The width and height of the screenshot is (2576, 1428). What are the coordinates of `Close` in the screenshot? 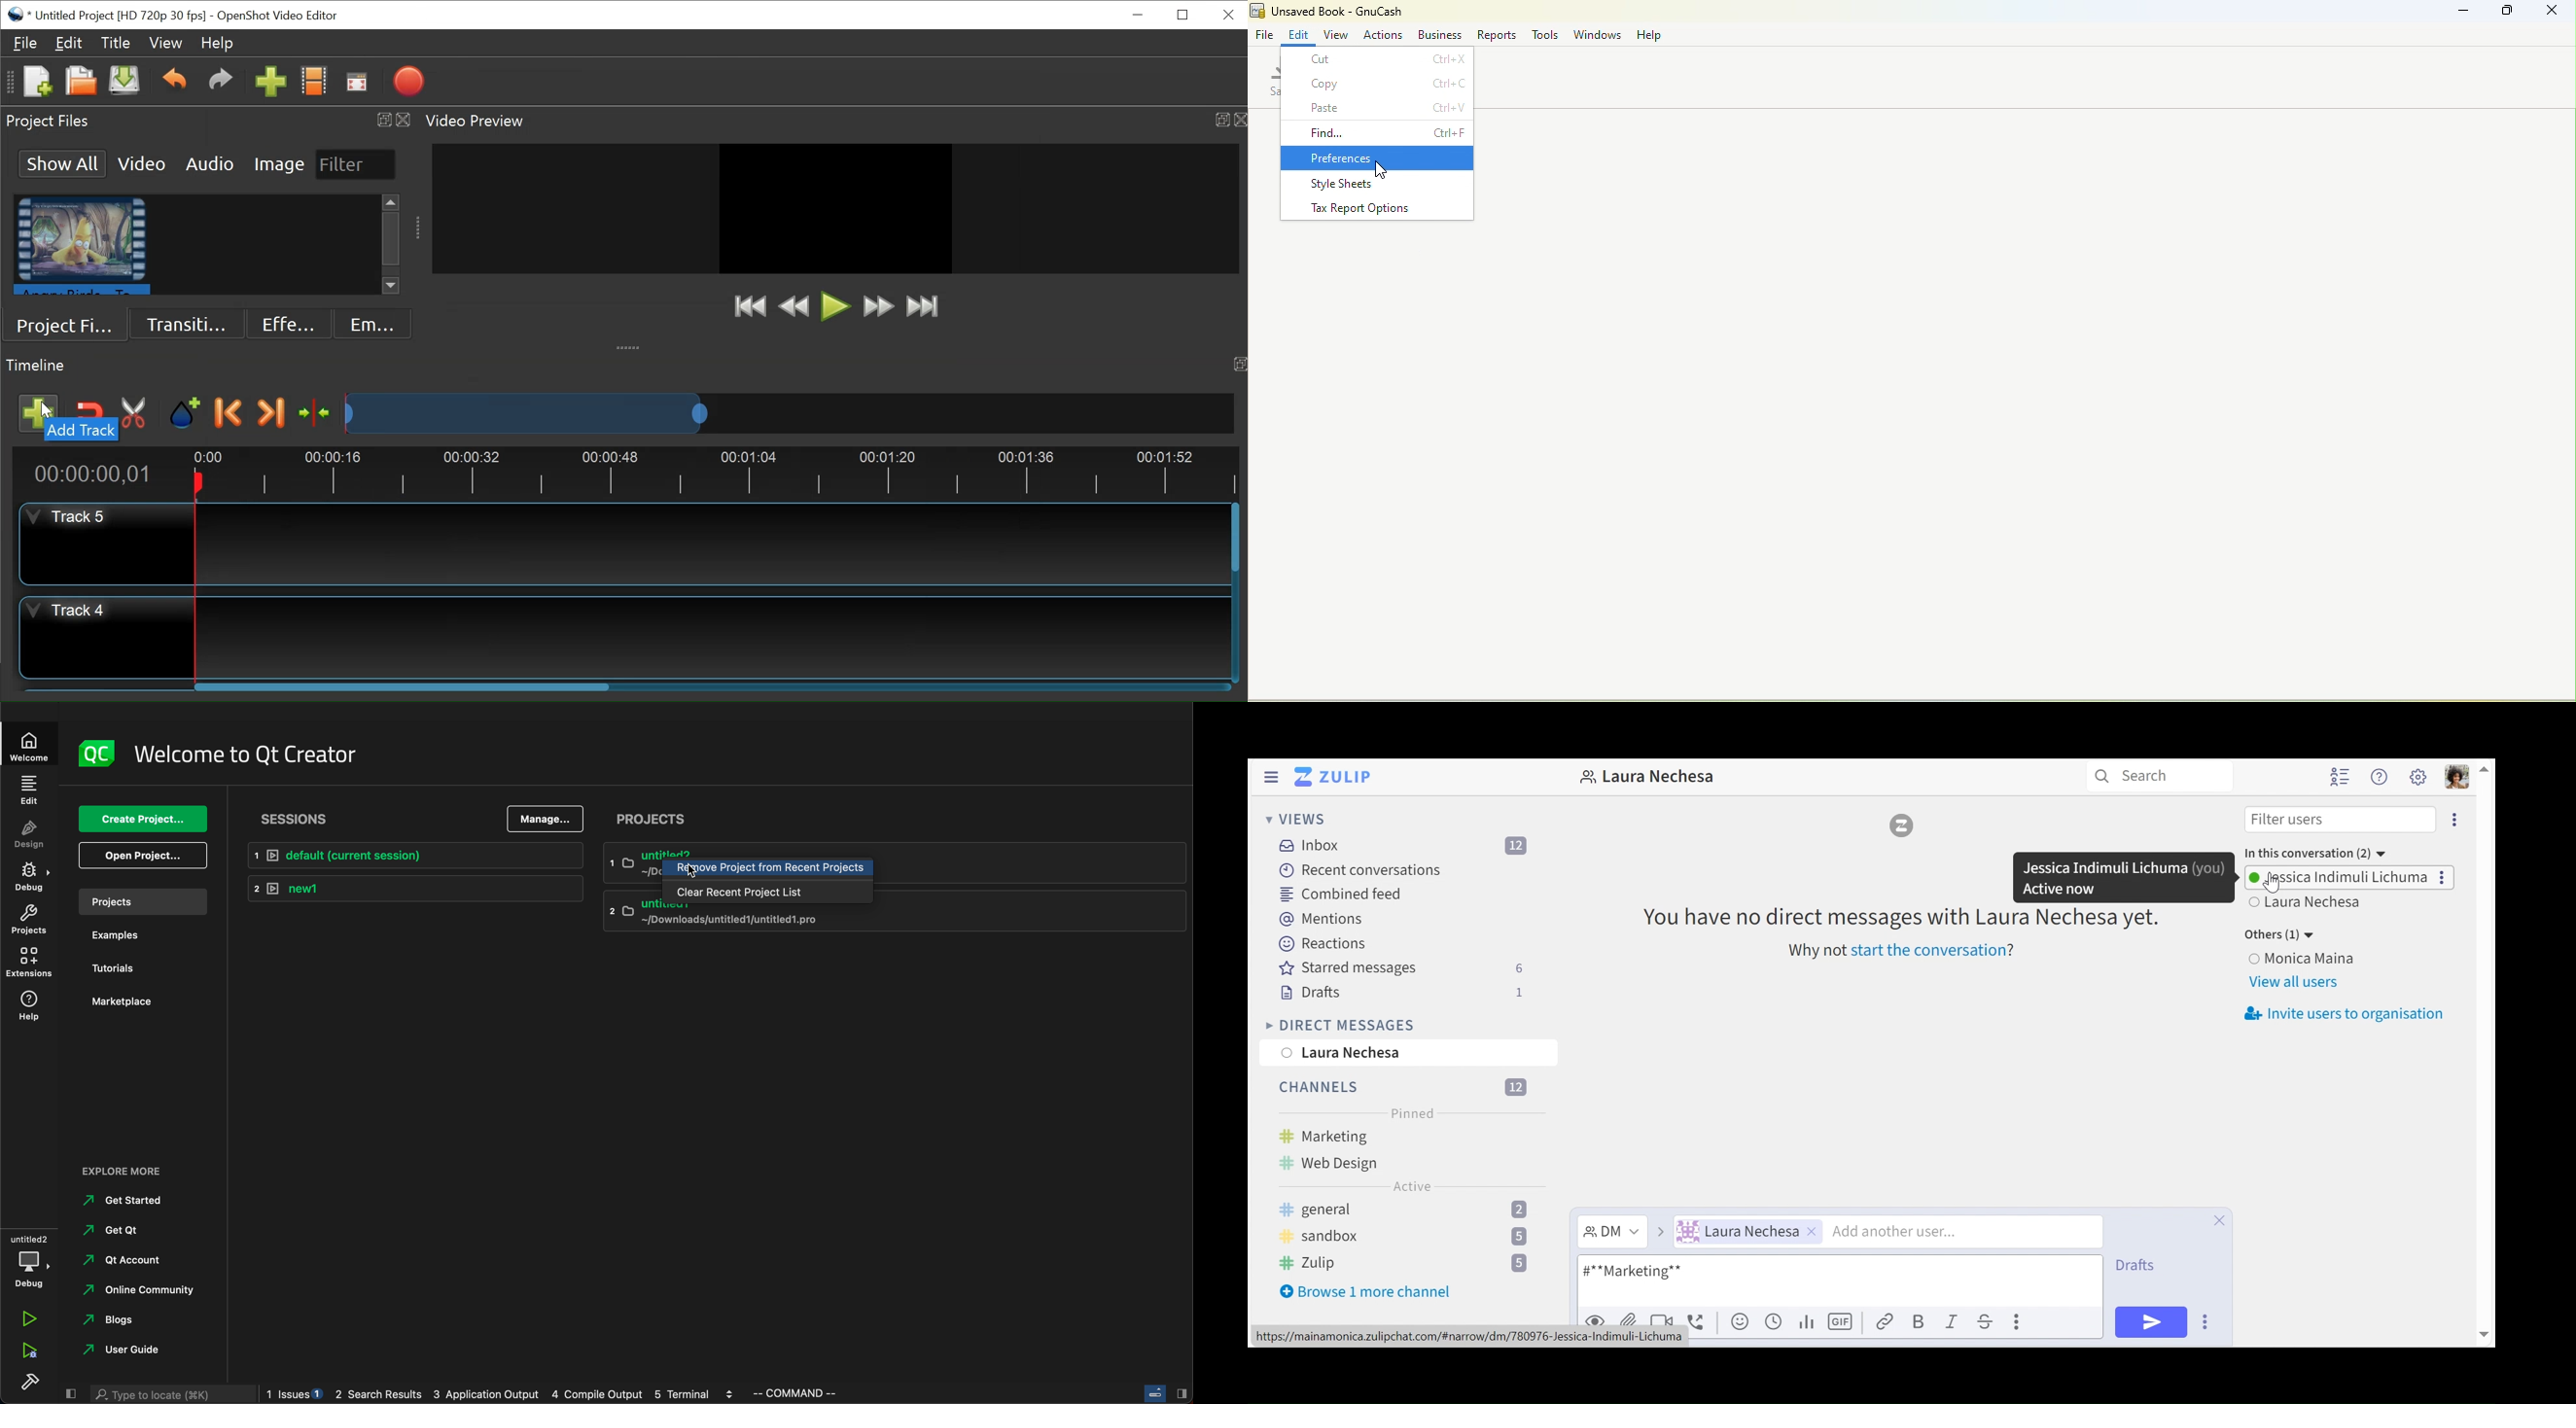 It's located at (2221, 1223).